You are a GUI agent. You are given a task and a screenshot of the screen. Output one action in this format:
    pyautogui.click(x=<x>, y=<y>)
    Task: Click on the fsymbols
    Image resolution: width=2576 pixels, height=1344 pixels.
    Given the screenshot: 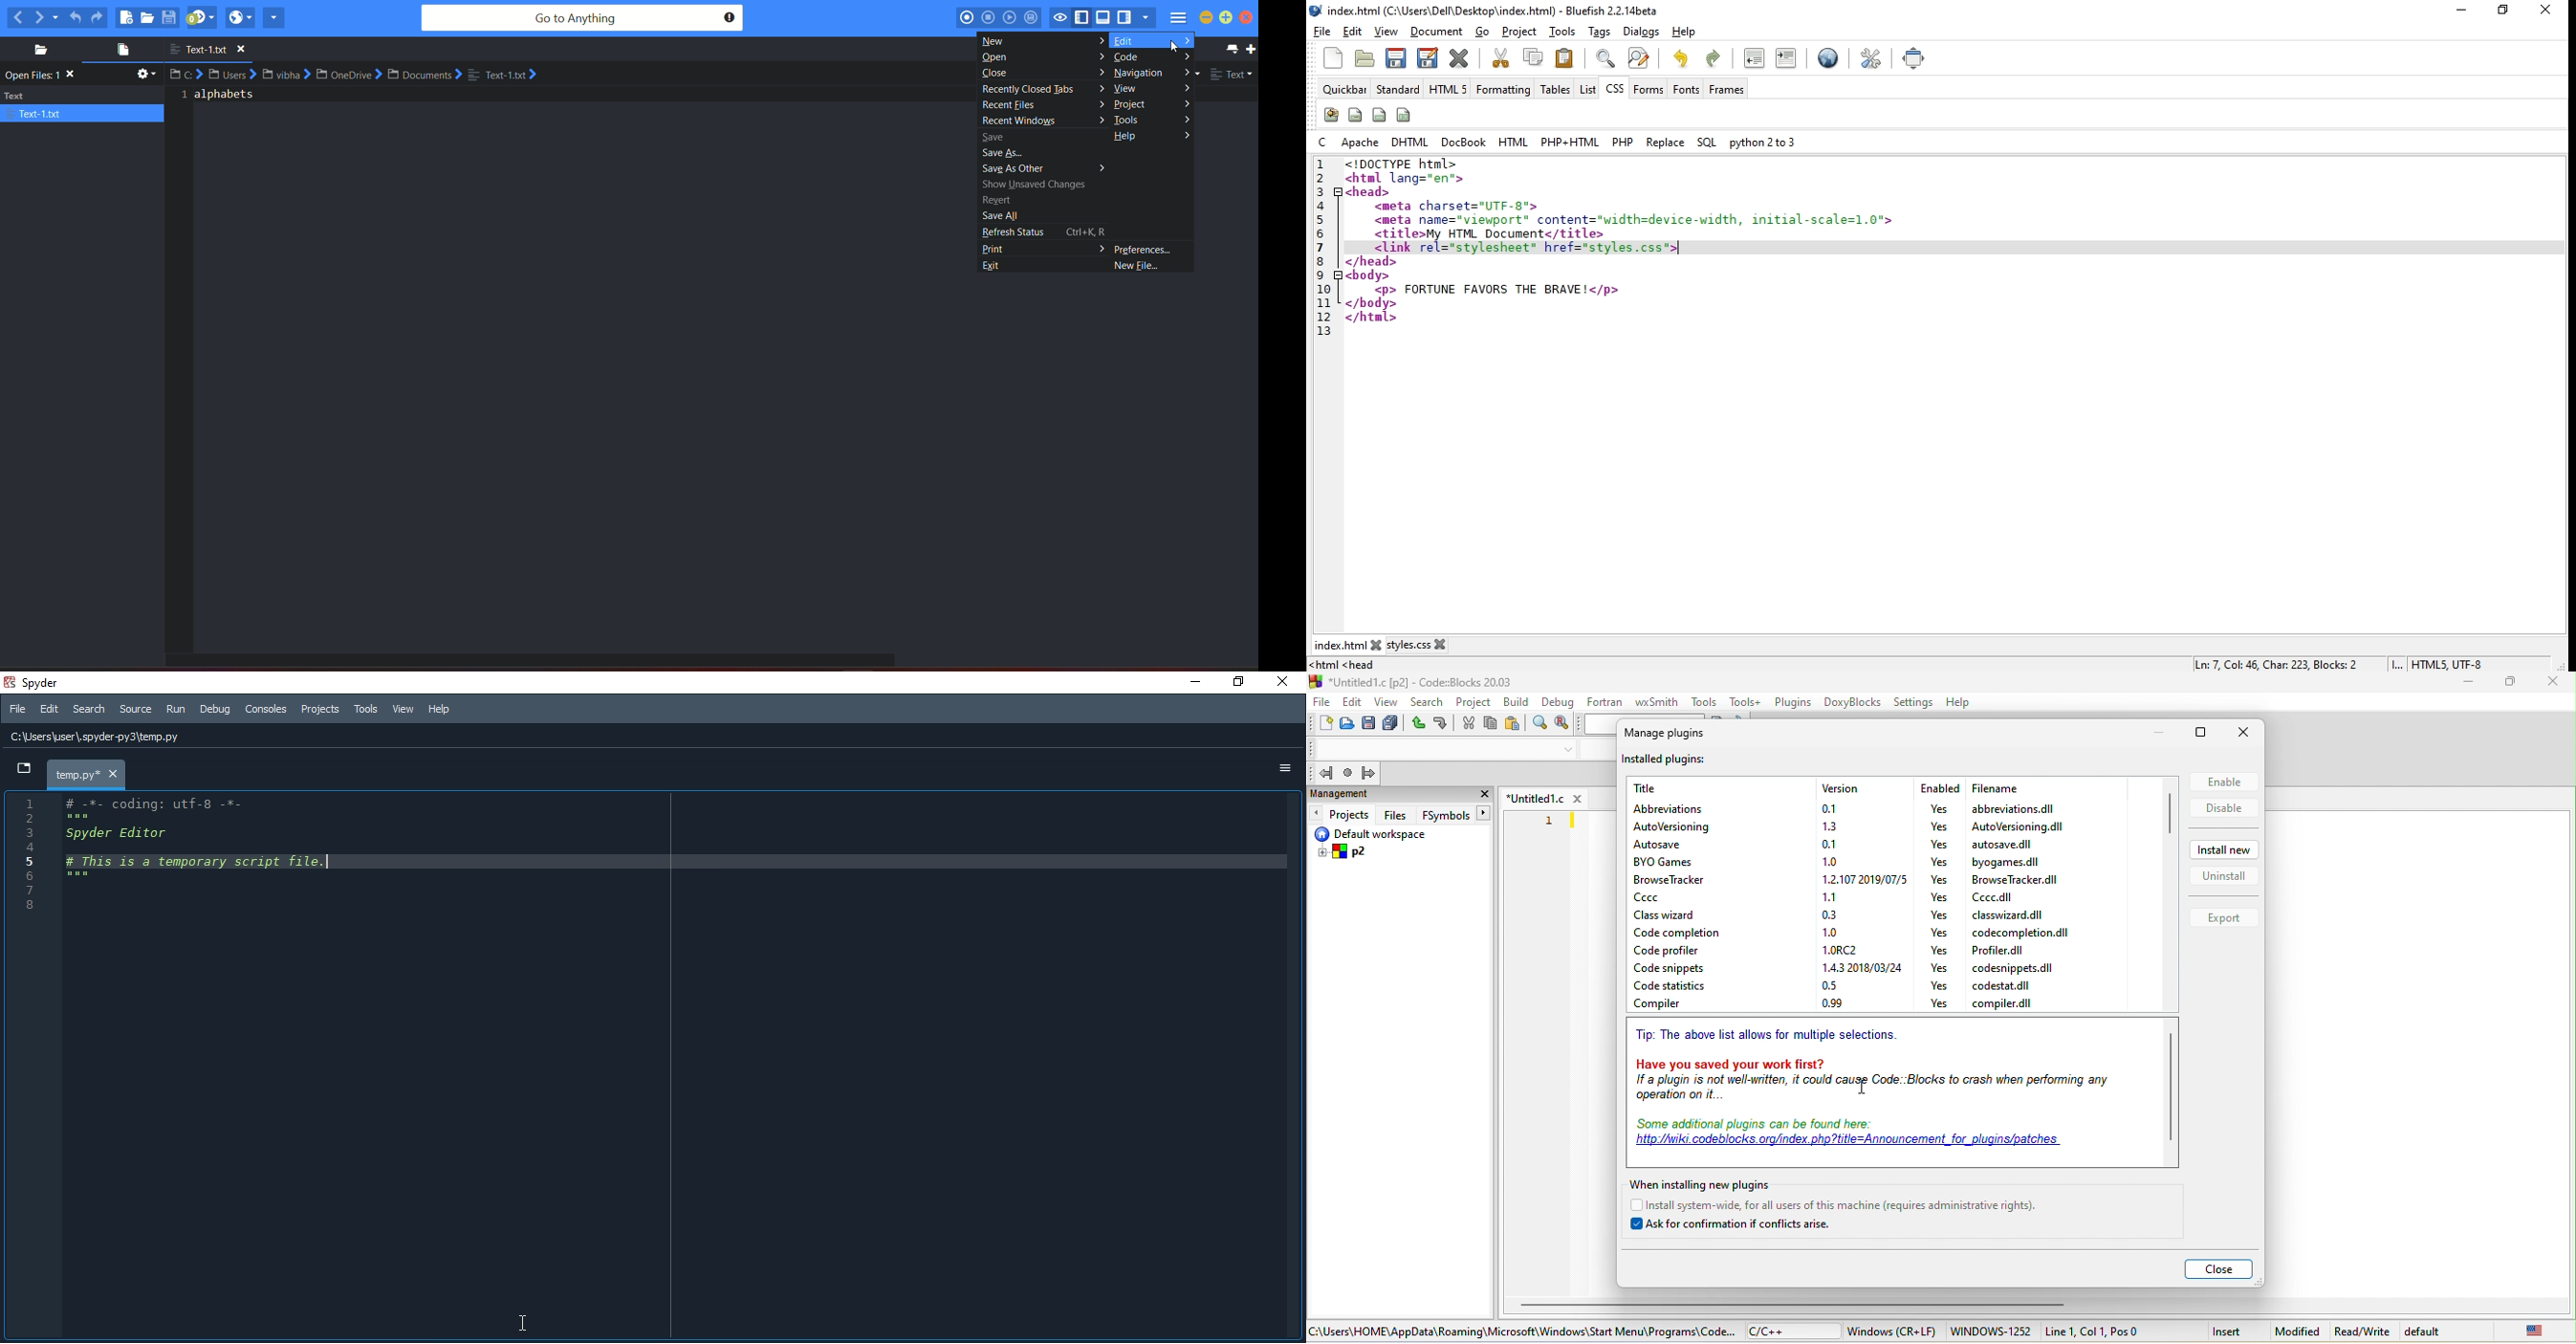 What is the action you would take?
    pyautogui.click(x=1444, y=815)
    